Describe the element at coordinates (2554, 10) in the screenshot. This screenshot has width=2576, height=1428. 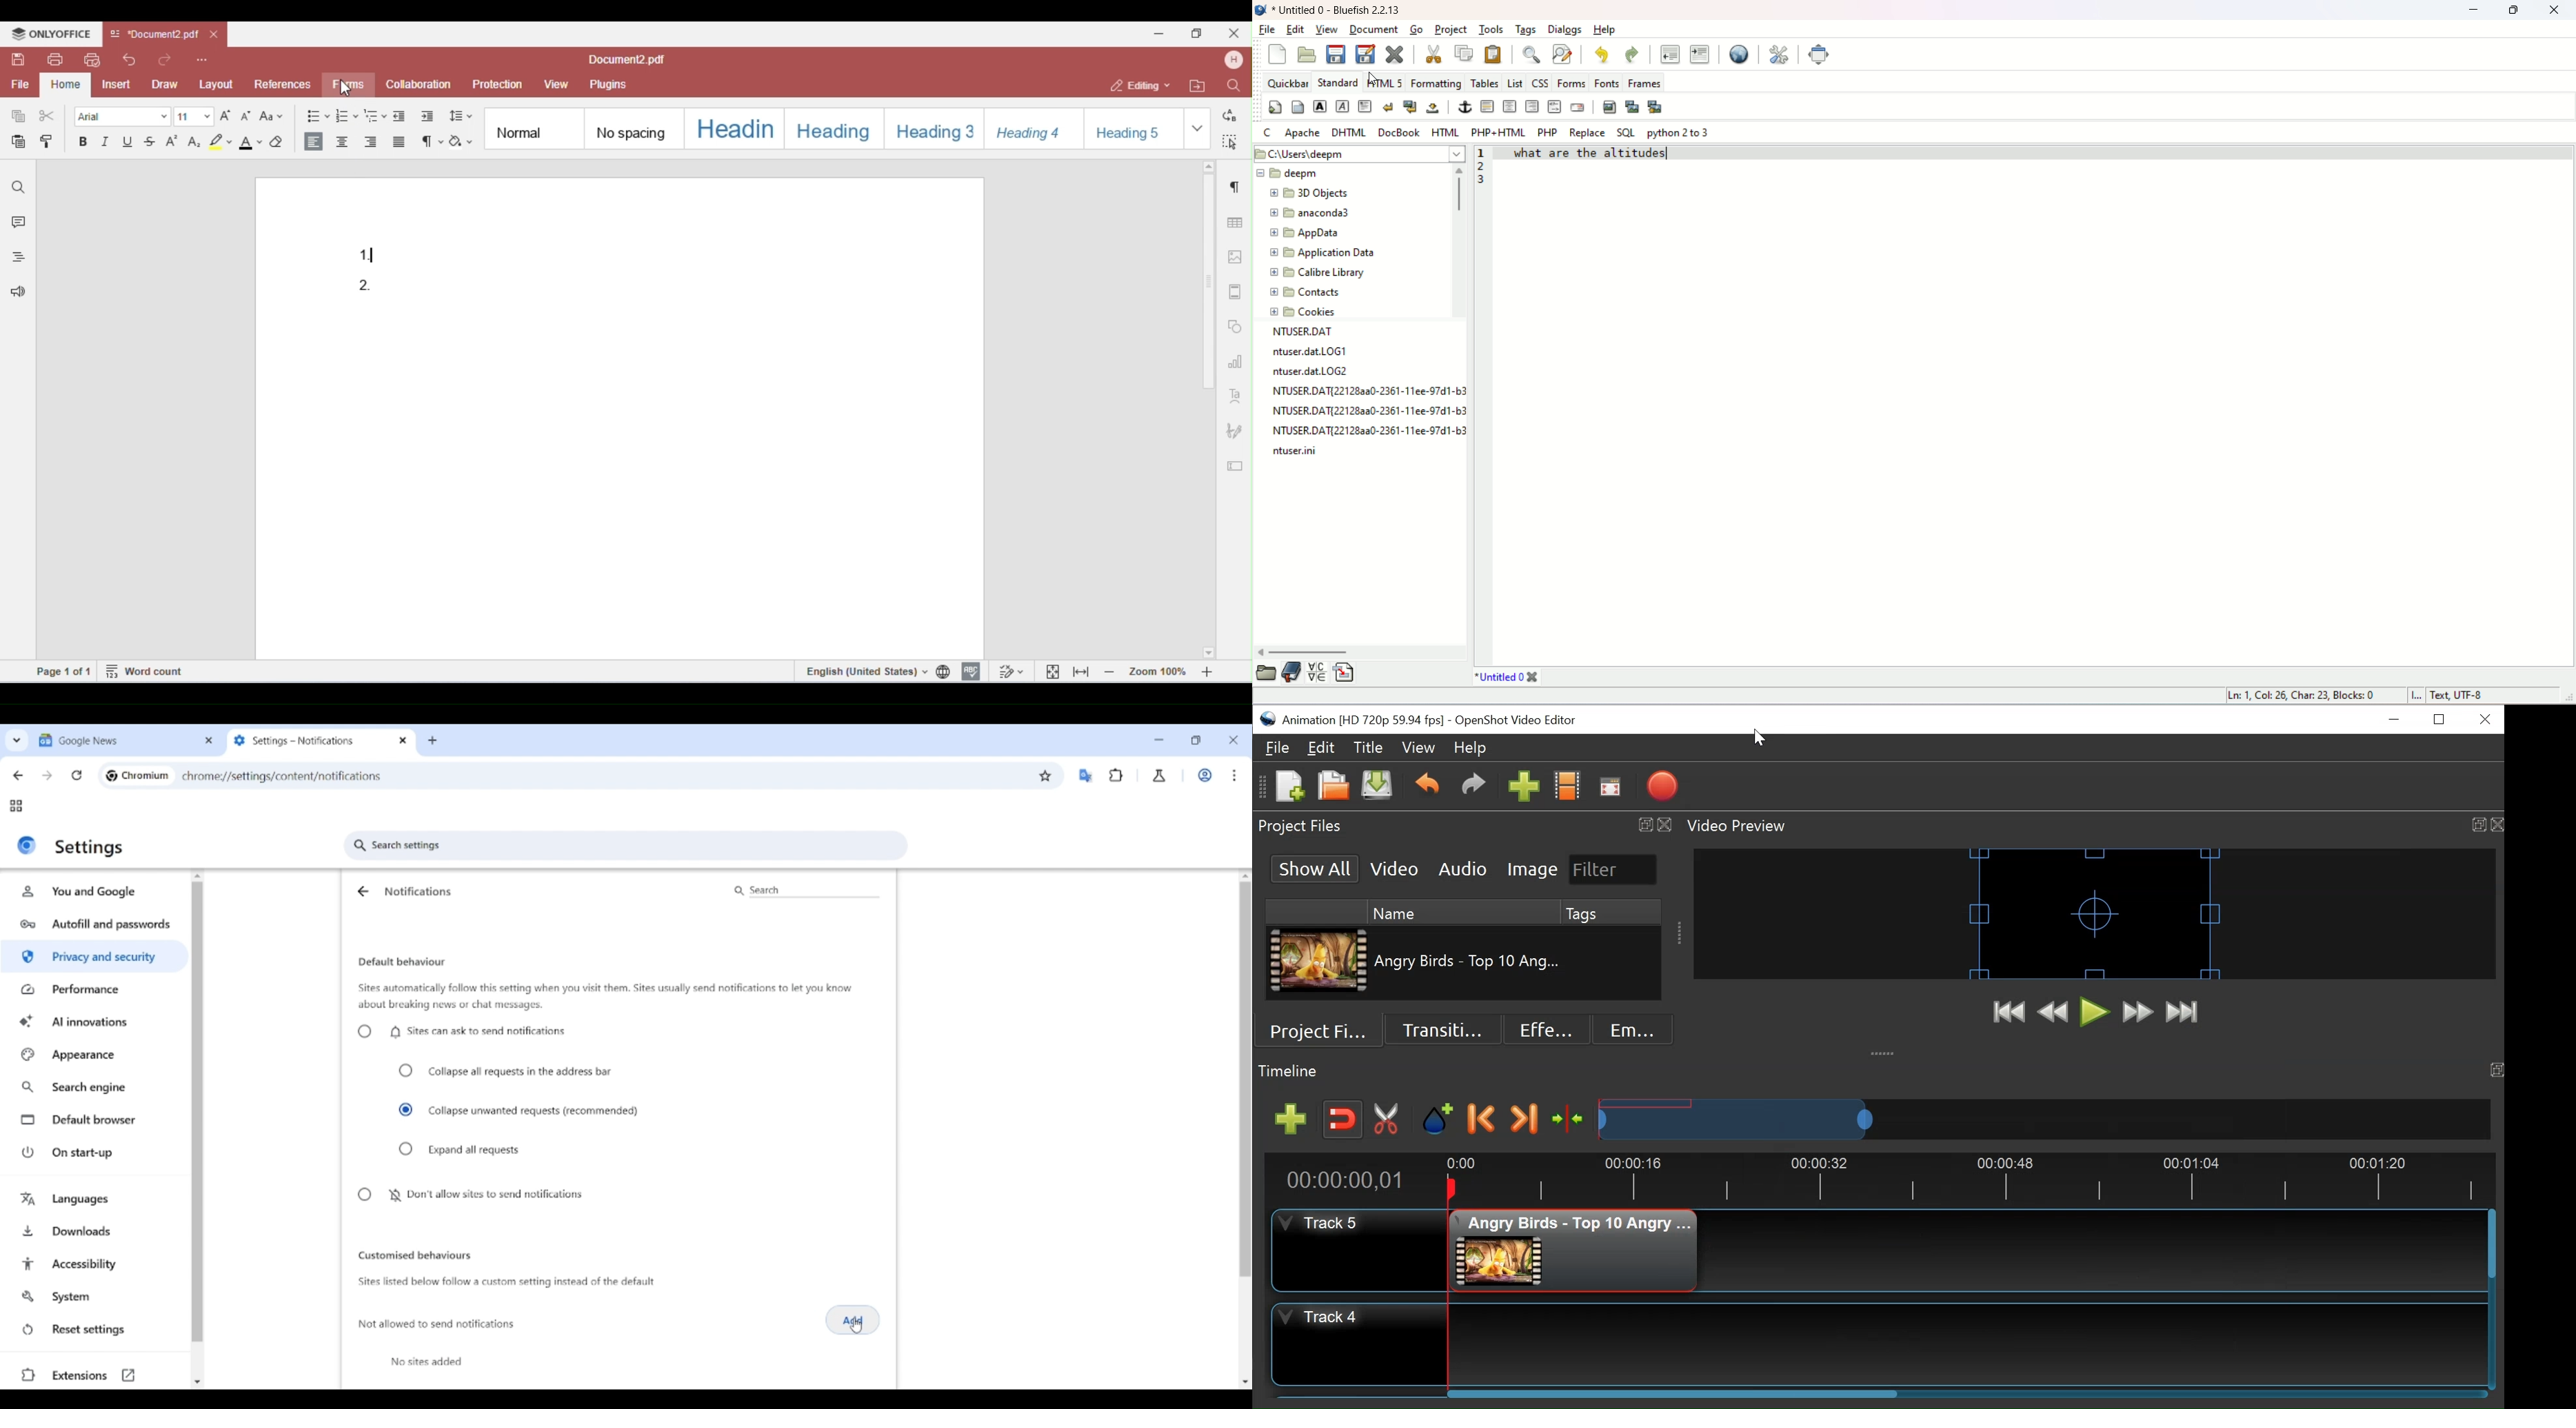
I see `close` at that location.